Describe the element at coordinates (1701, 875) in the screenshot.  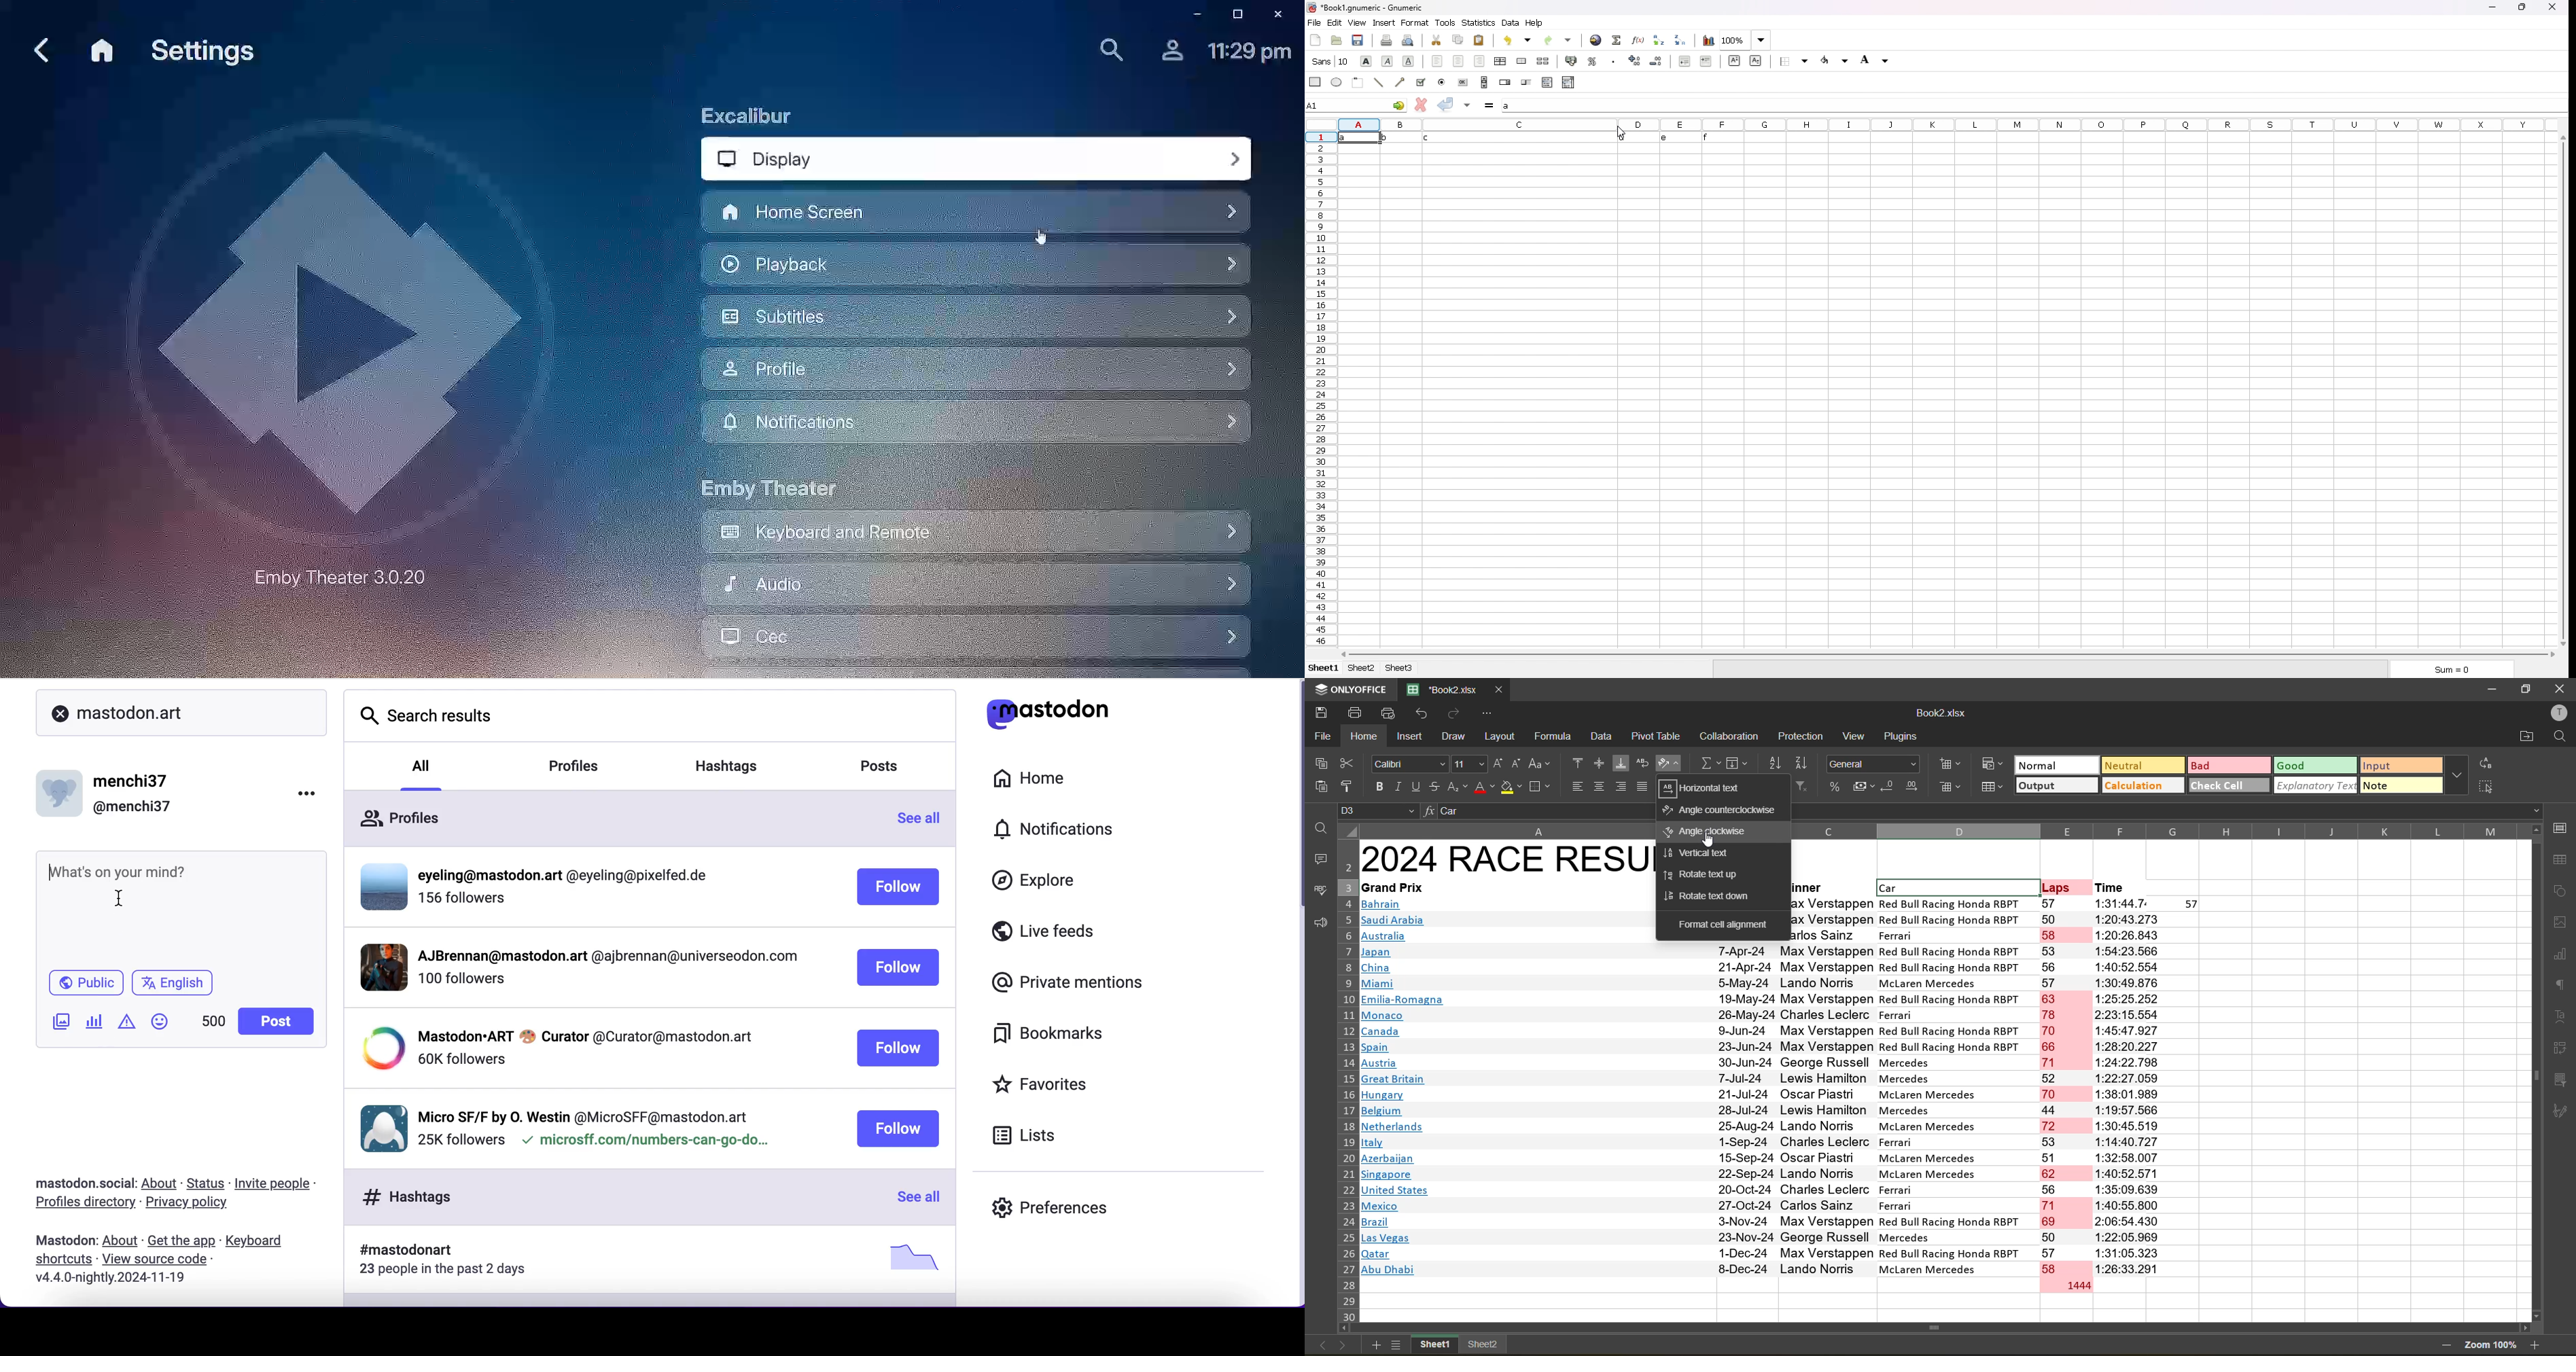
I see `rotate text up` at that location.